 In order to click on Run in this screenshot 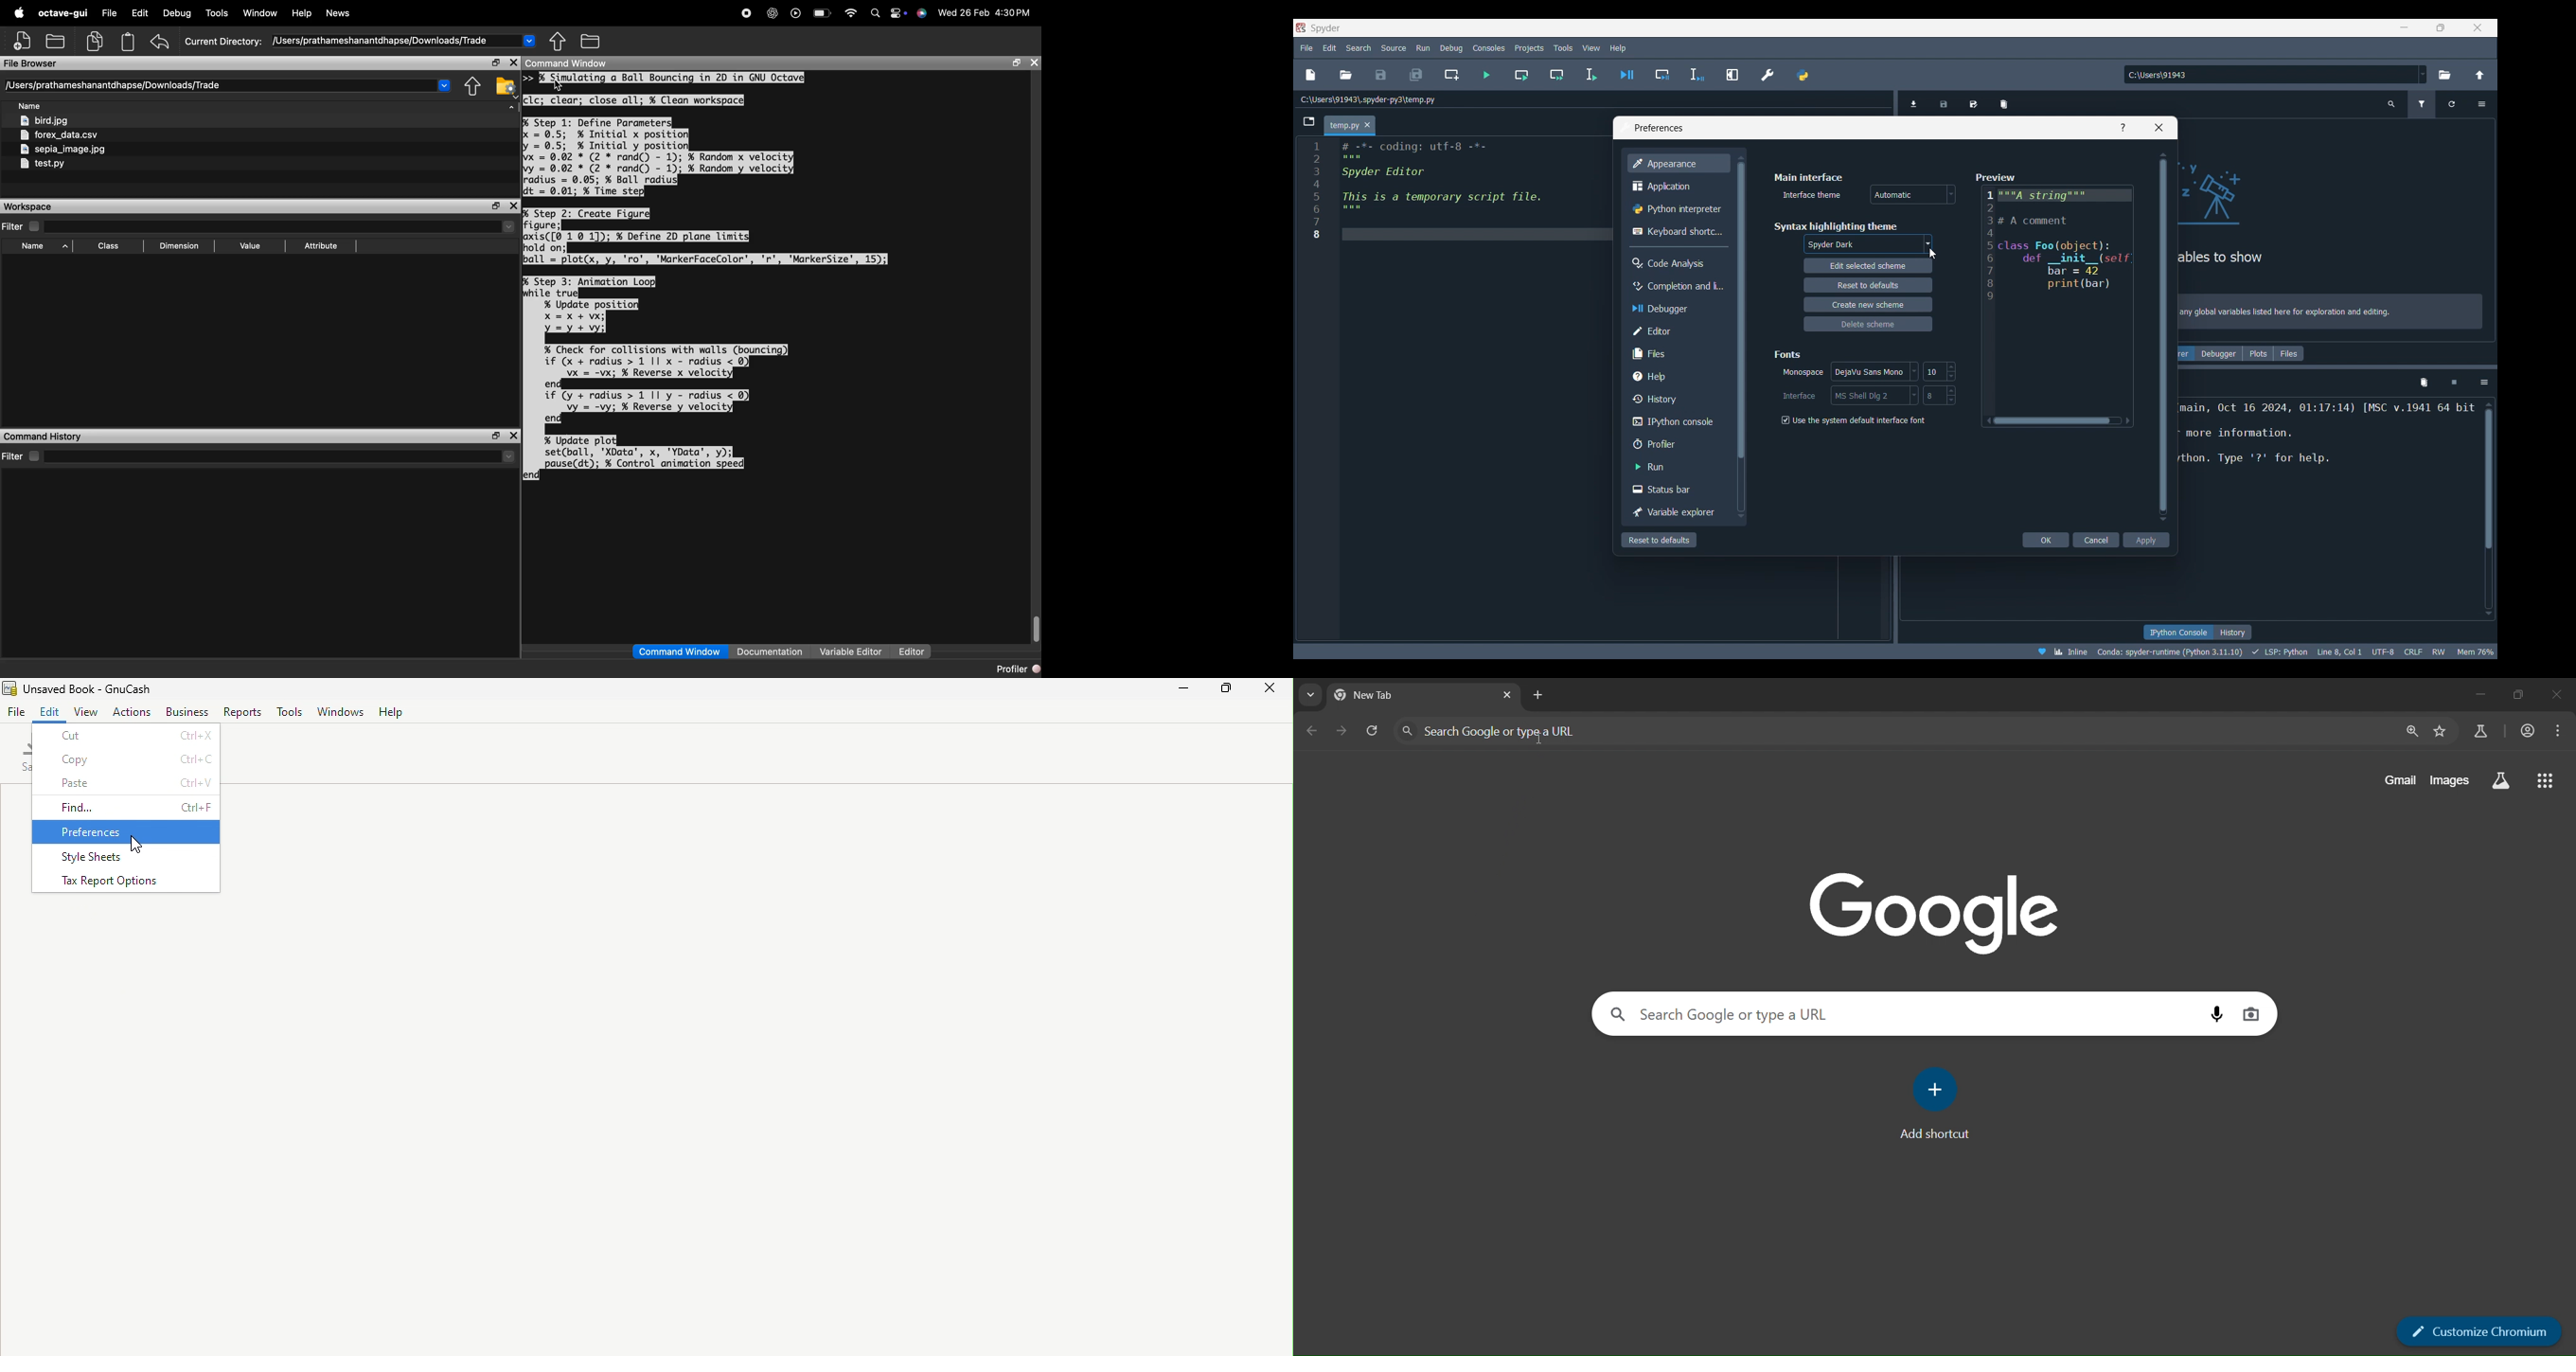, I will do `click(1677, 466)`.